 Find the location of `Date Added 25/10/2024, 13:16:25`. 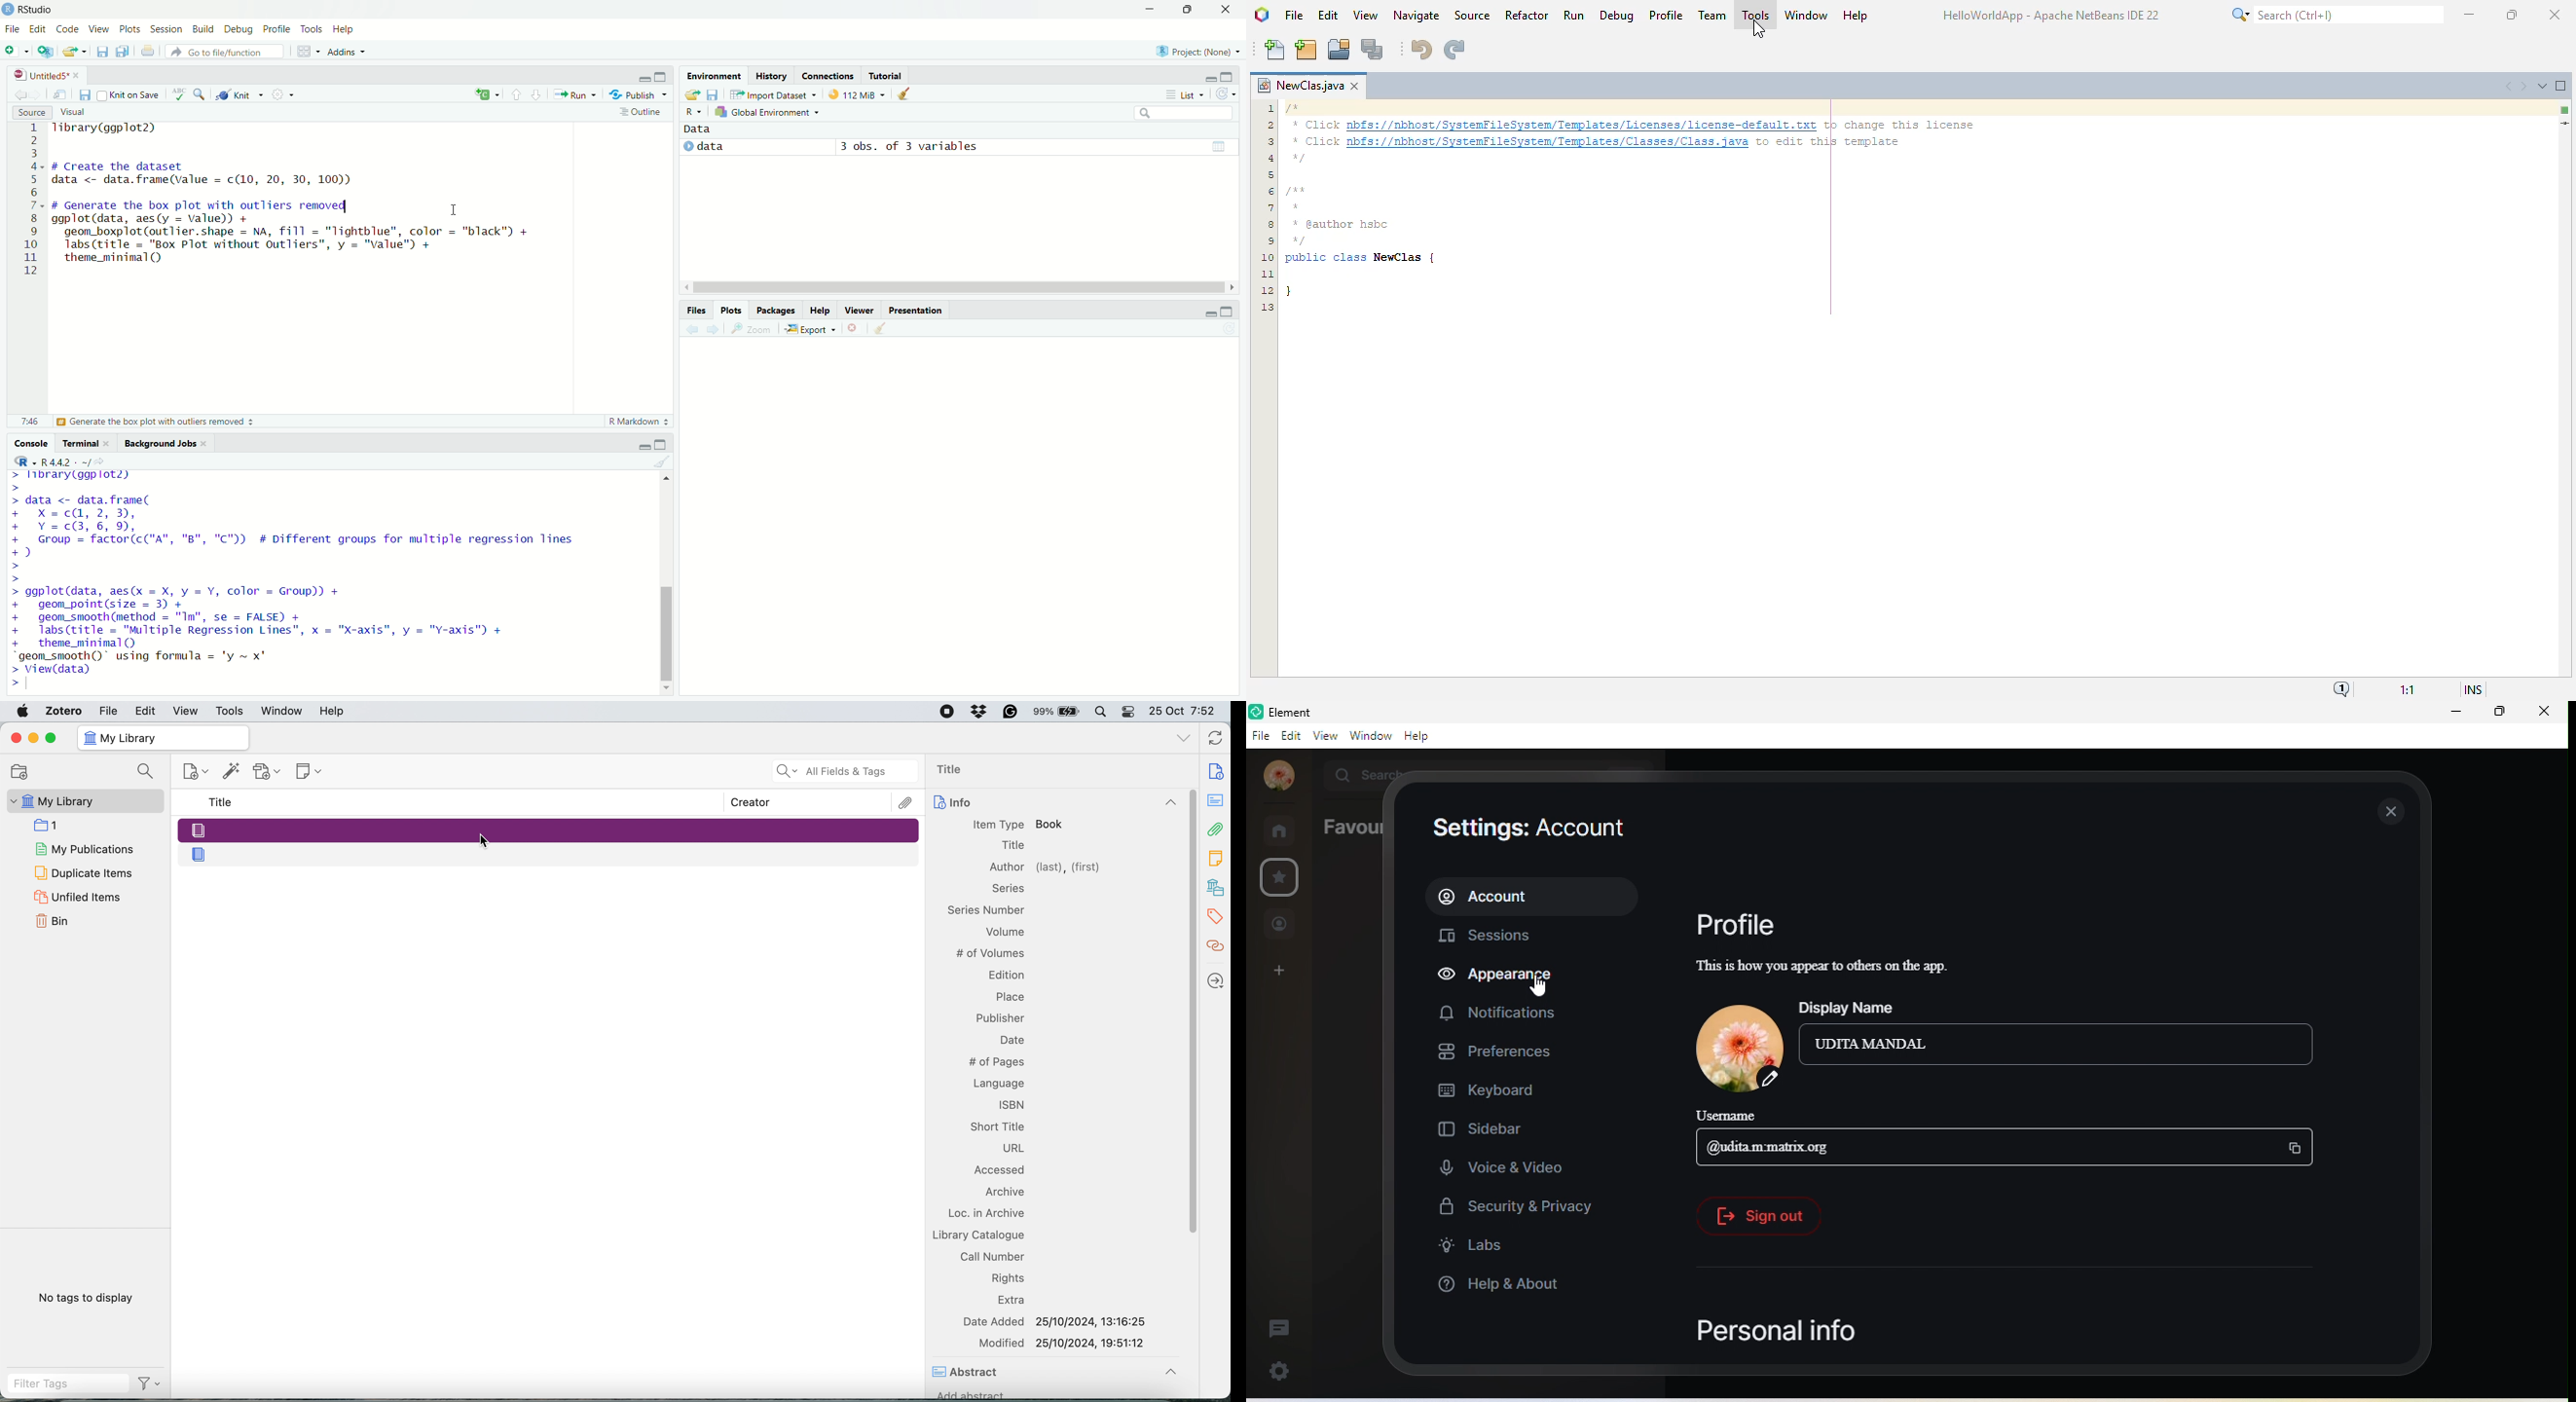

Date Added 25/10/2024, 13:16:25 is located at coordinates (1058, 1321).